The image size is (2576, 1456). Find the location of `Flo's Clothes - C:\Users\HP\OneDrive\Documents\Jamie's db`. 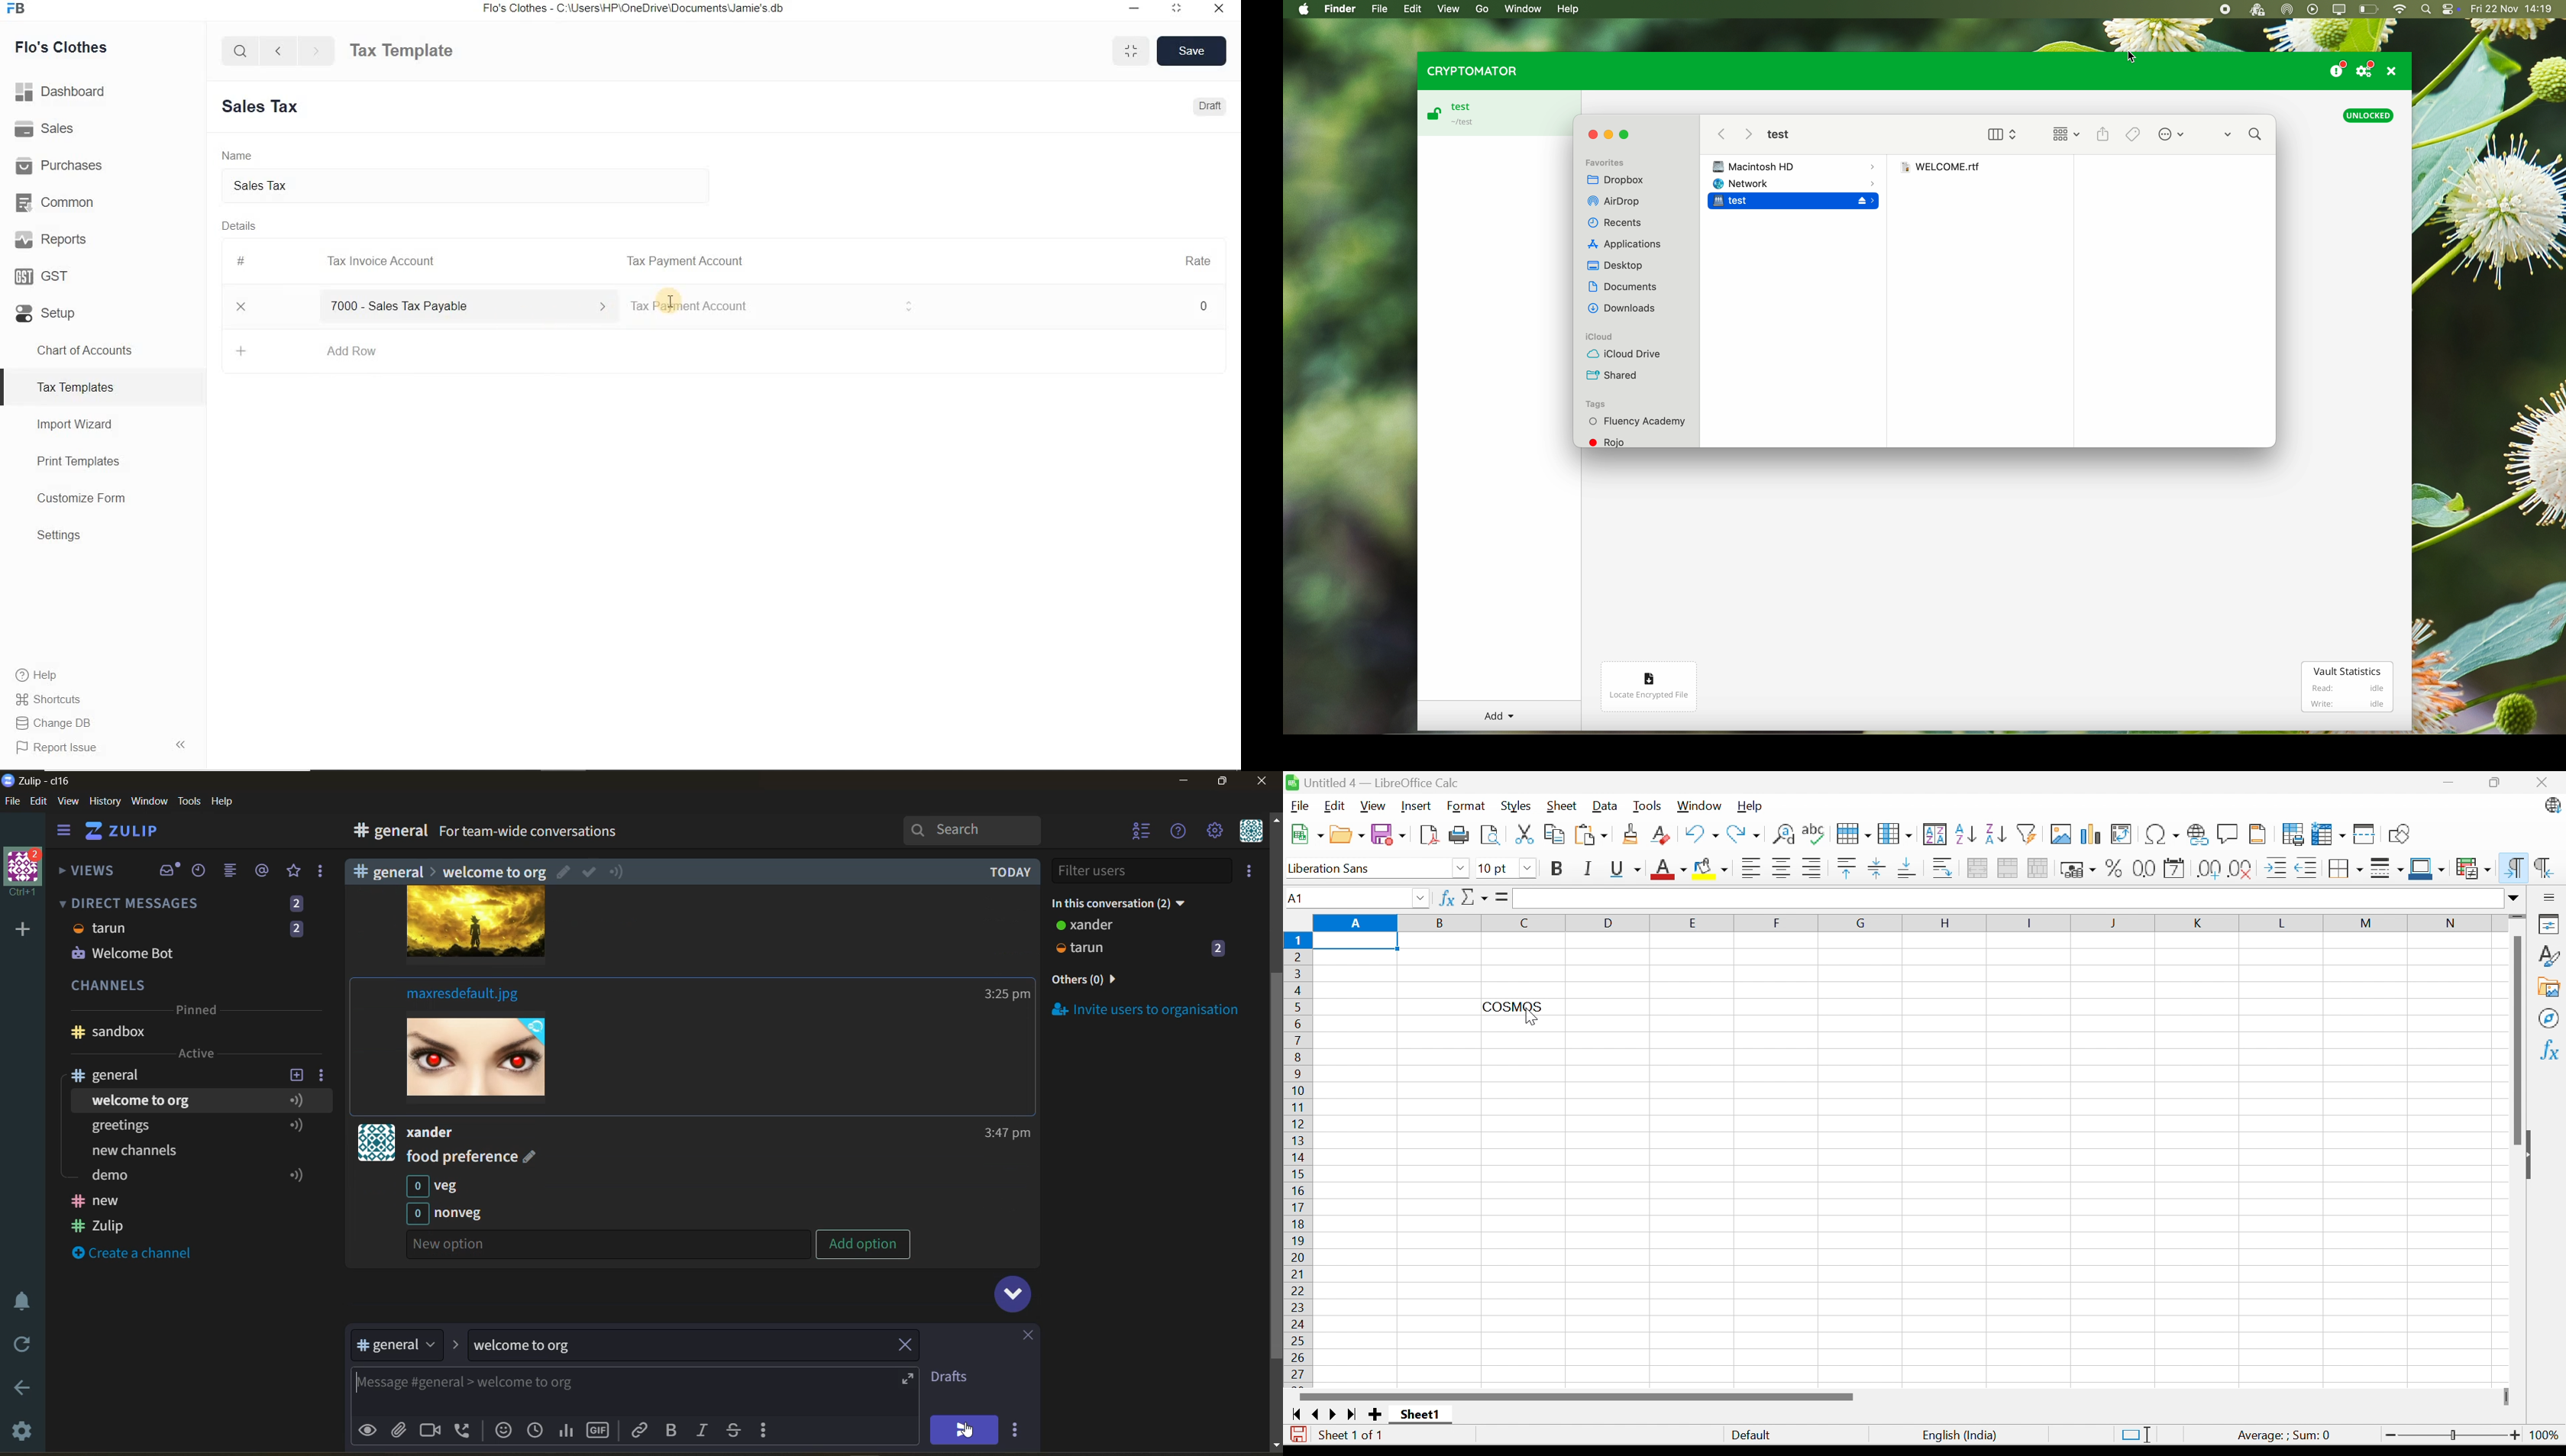

Flo's Clothes - C:\Users\HP\OneDrive\Documents\Jamie's db is located at coordinates (632, 8).